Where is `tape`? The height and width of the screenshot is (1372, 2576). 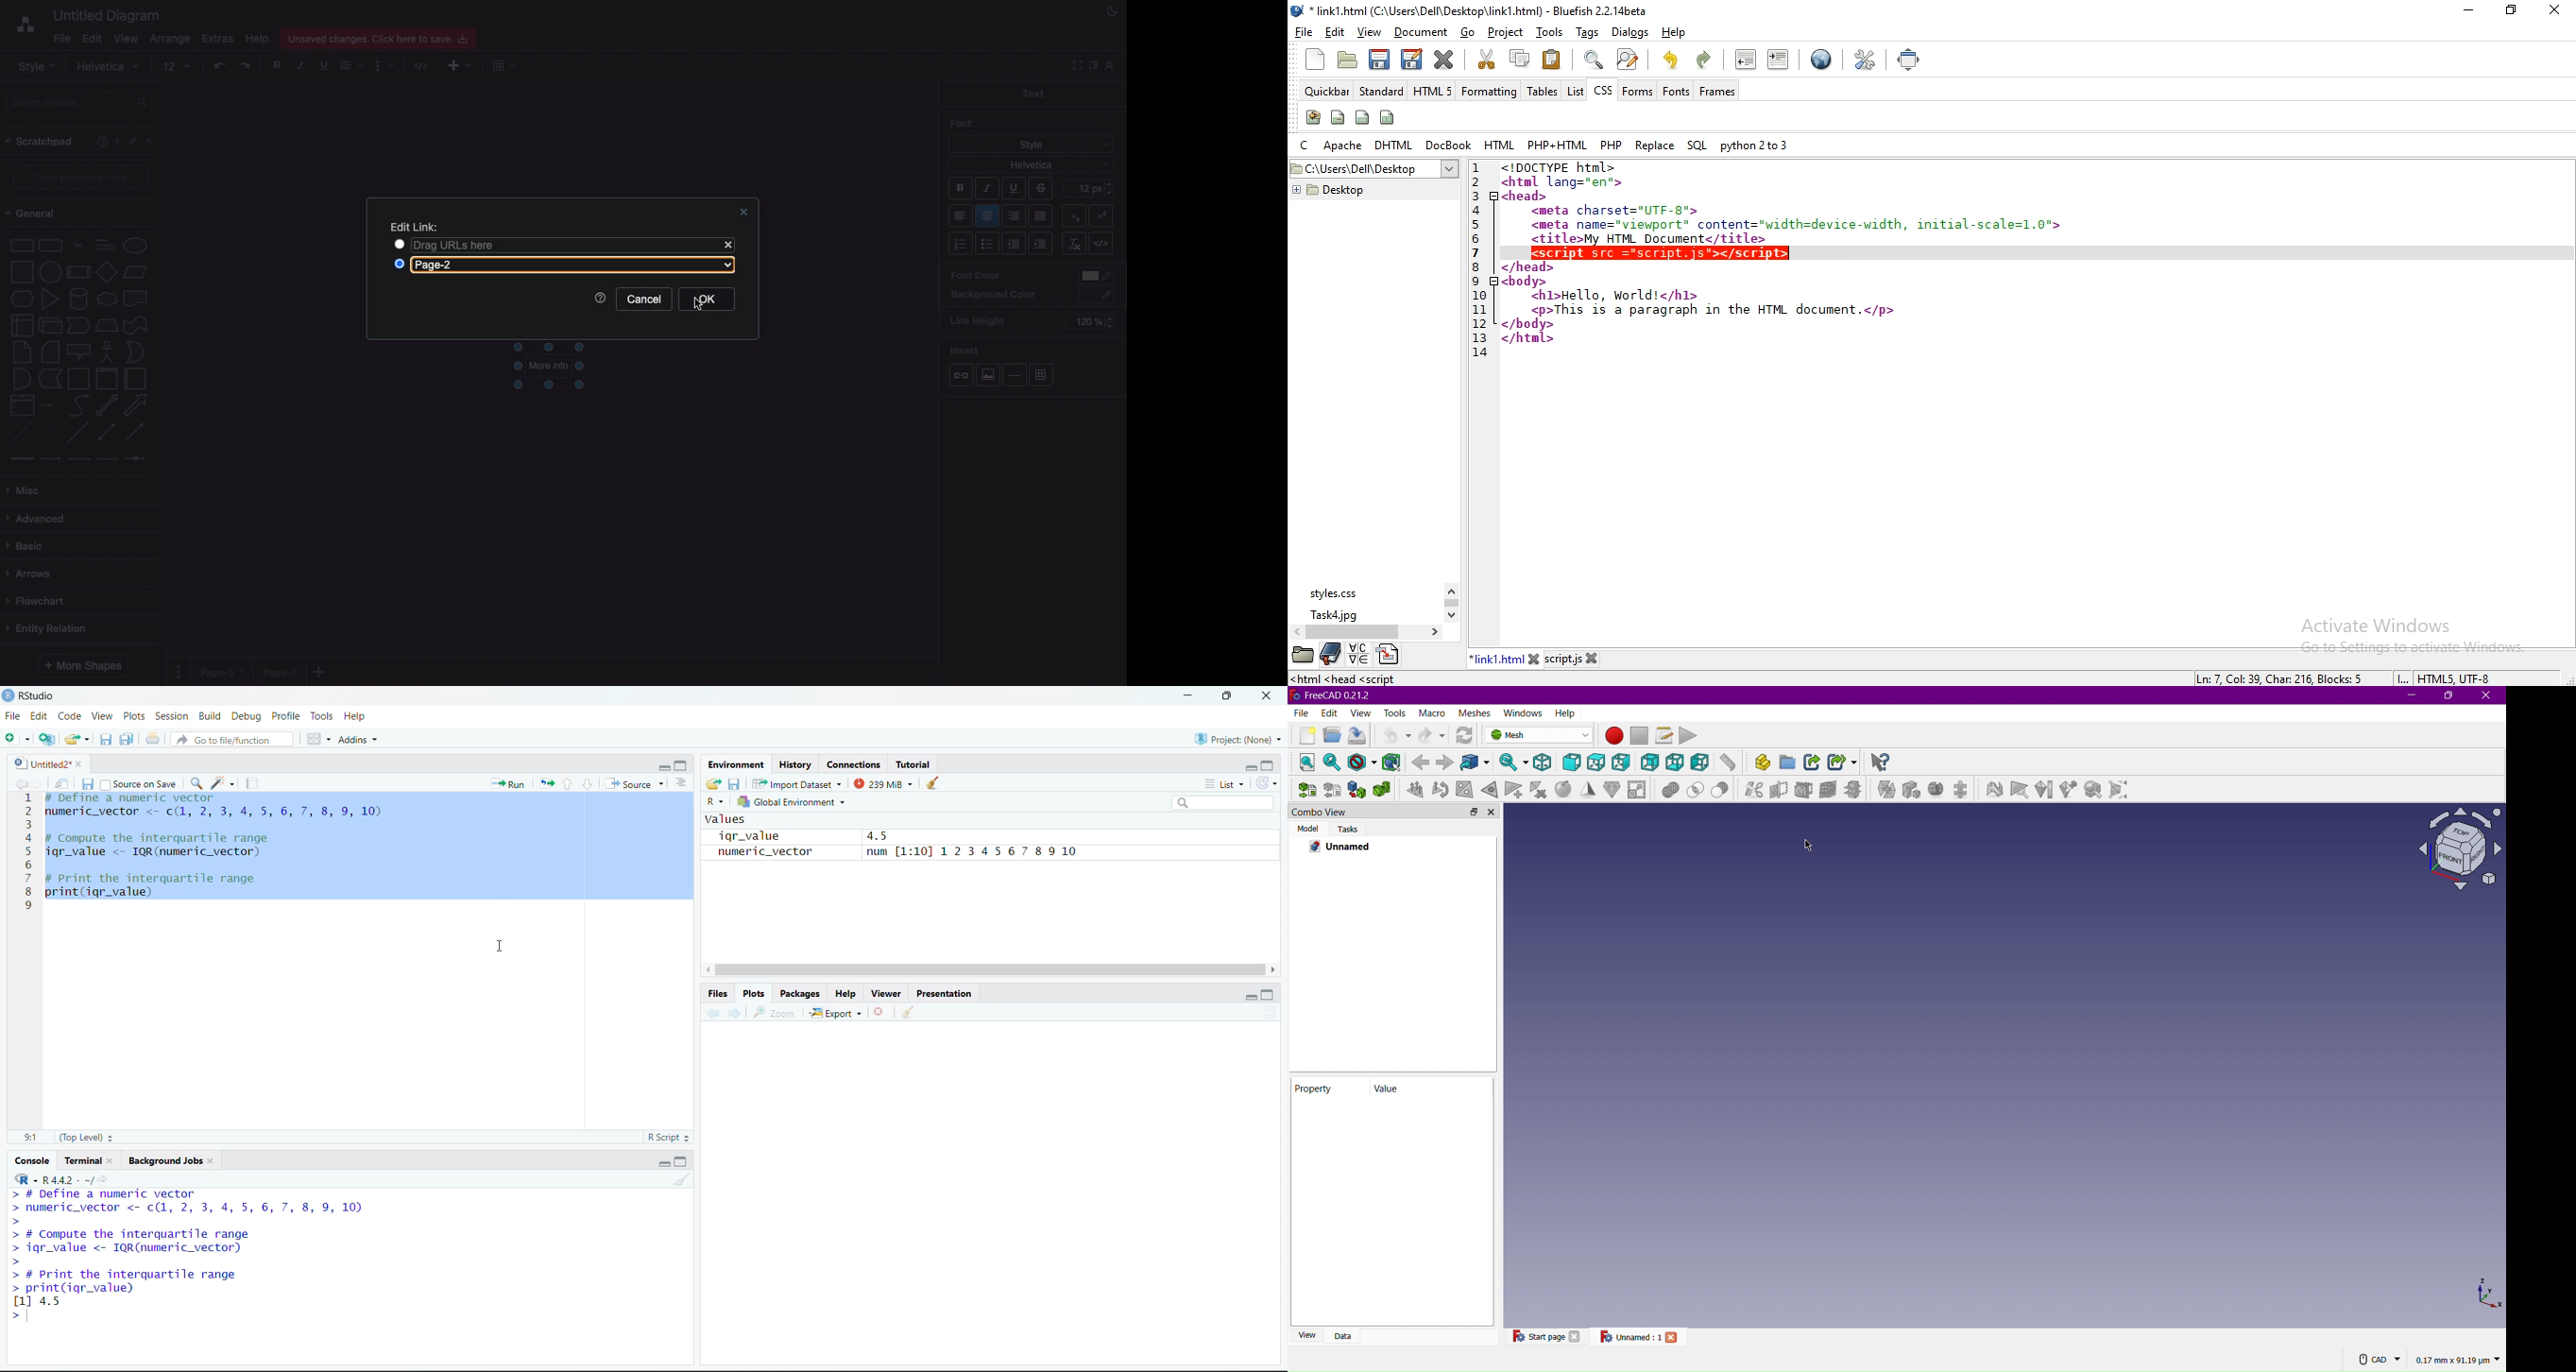
tape is located at coordinates (135, 325).